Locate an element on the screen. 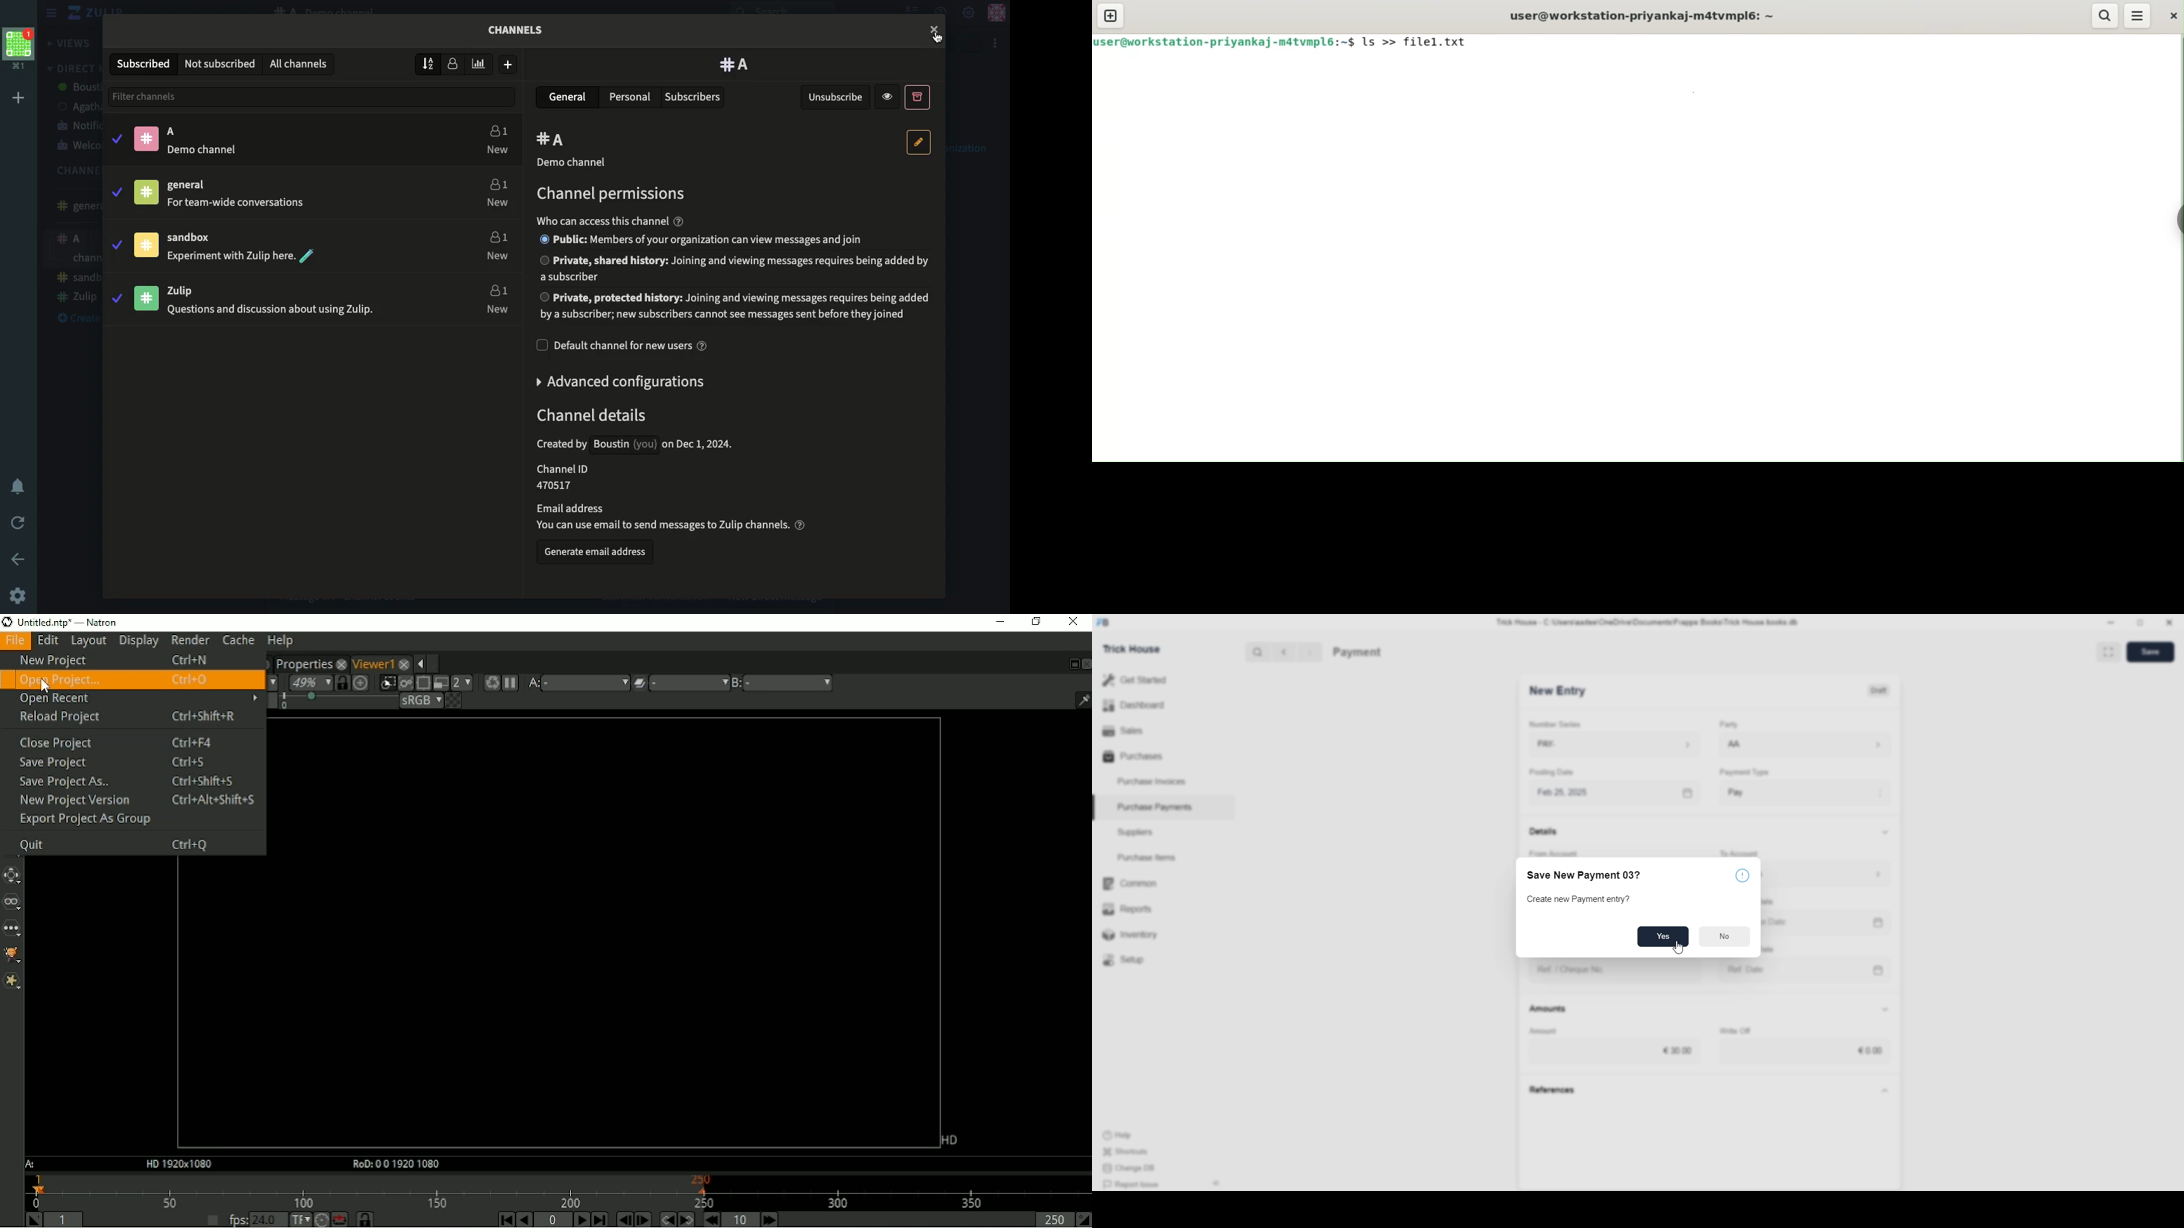 The height and width of the screenshot is (1232, 2184). €0.00 is located at coordinates (1867, 1052).